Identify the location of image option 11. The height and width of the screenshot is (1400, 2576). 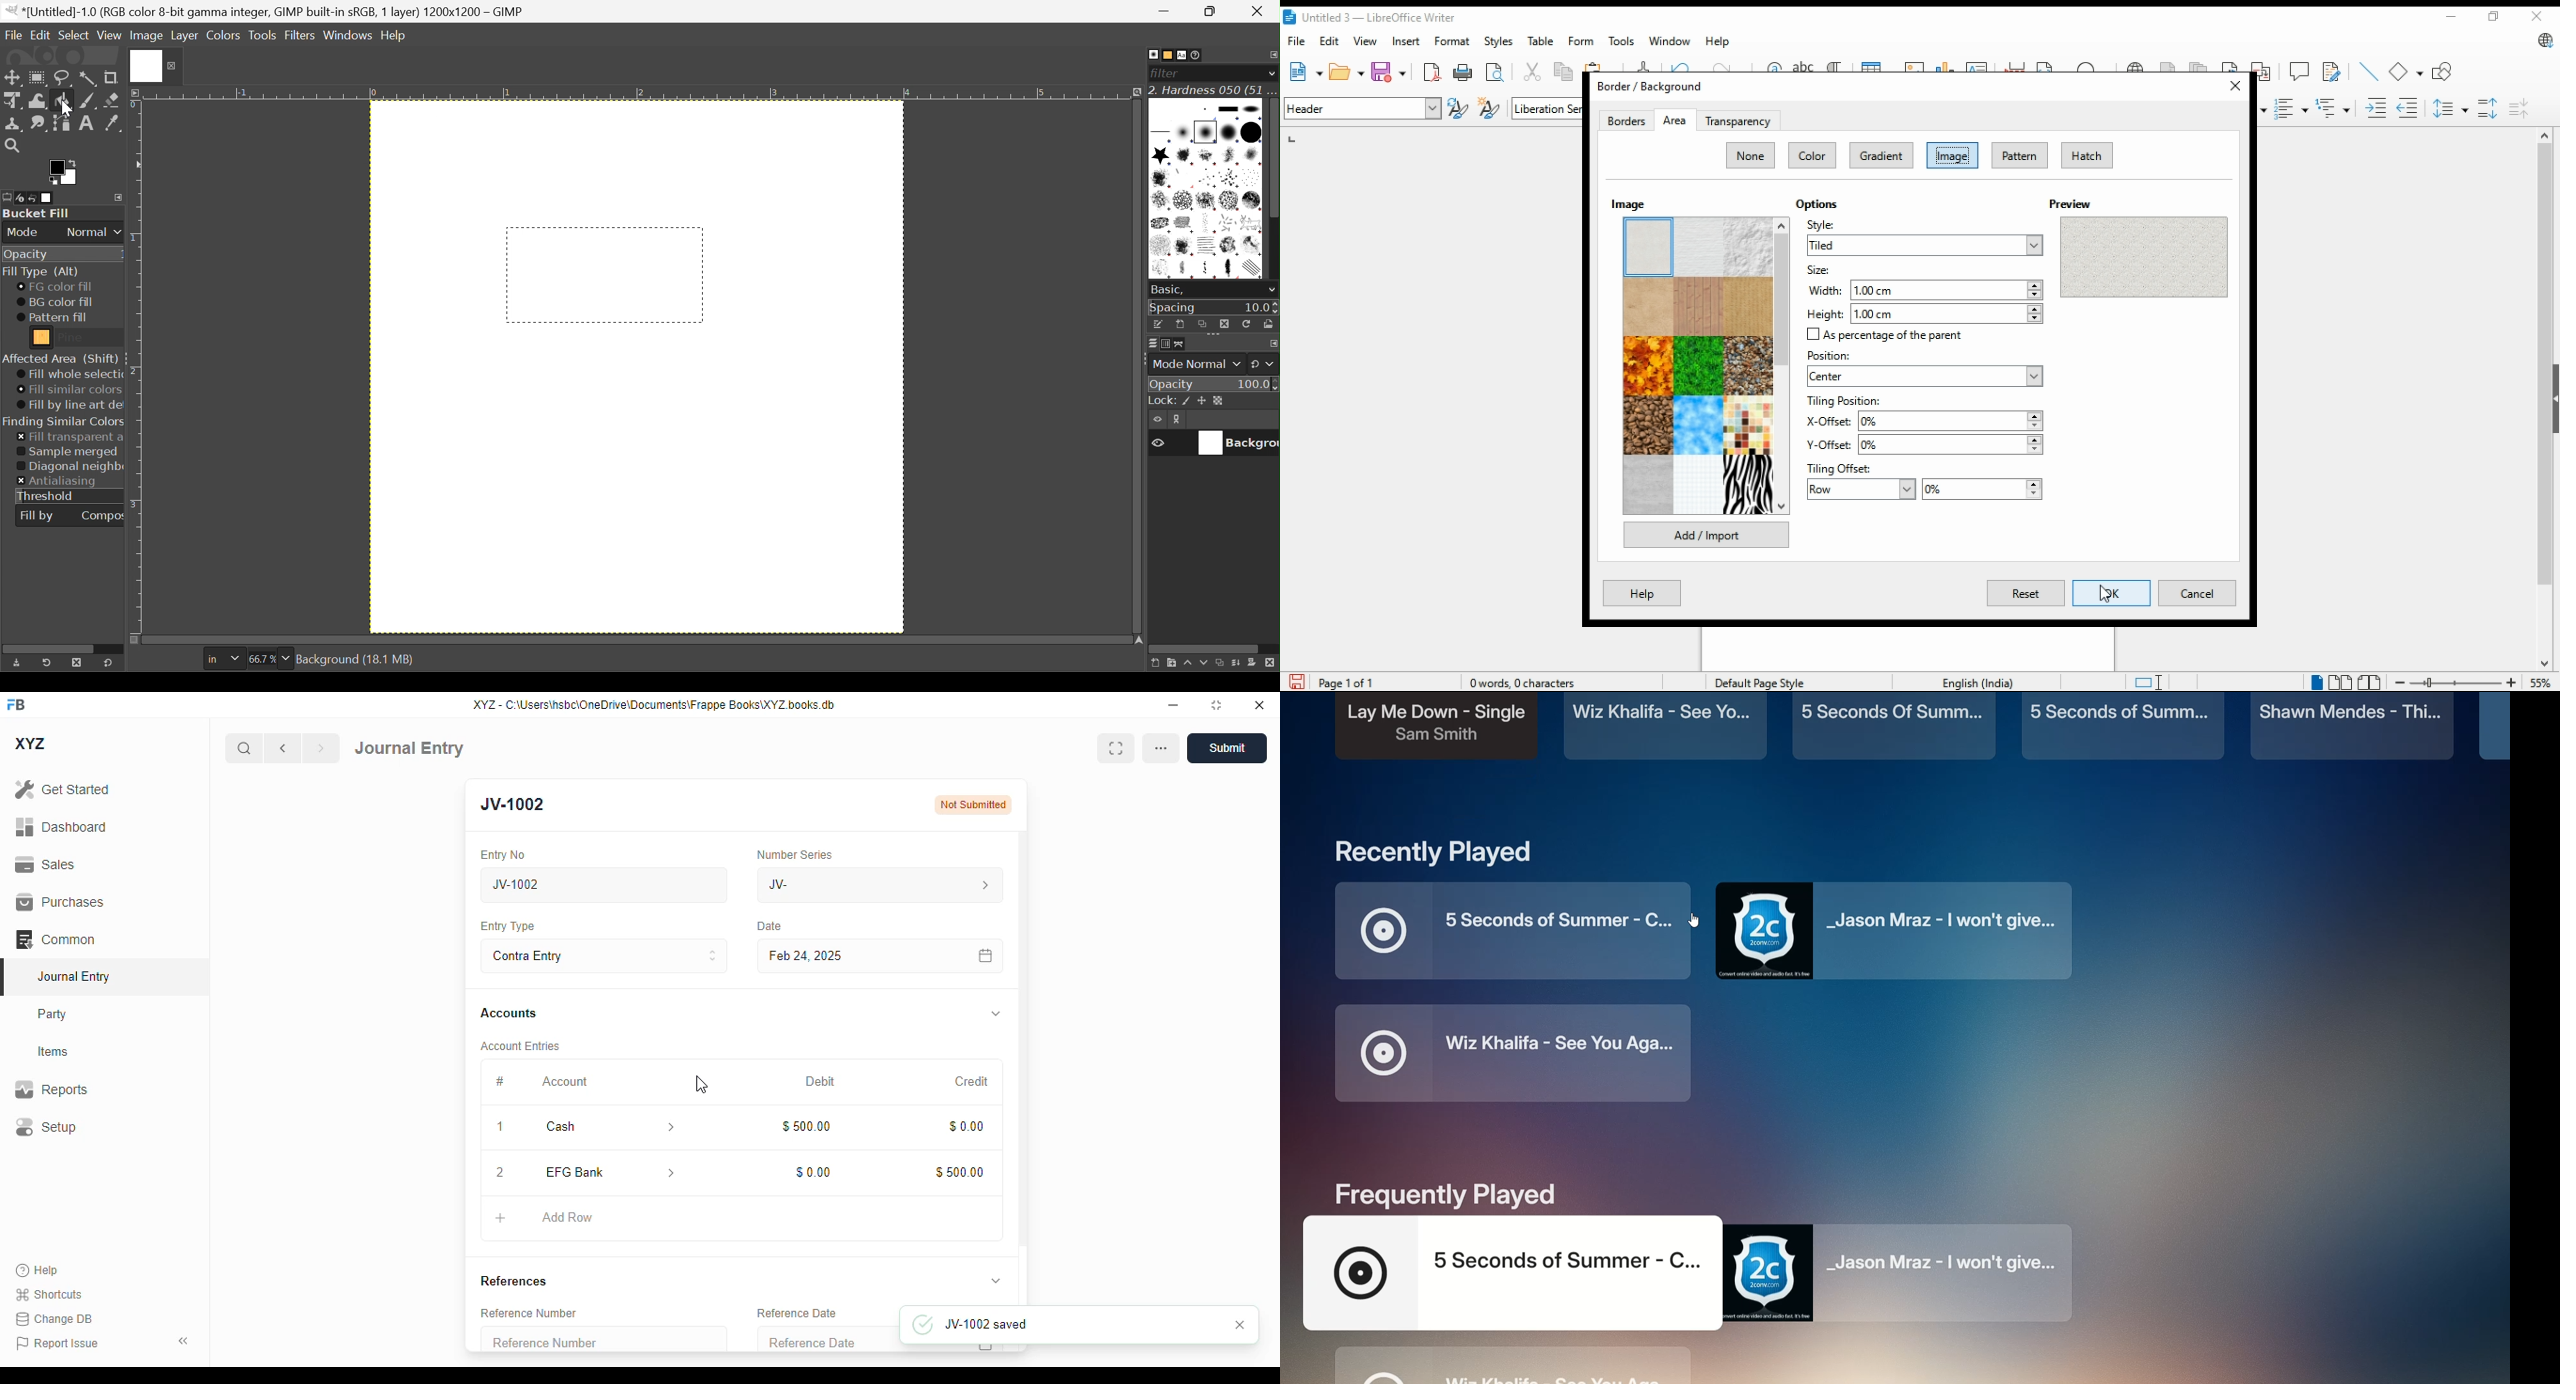
(1700, 425).